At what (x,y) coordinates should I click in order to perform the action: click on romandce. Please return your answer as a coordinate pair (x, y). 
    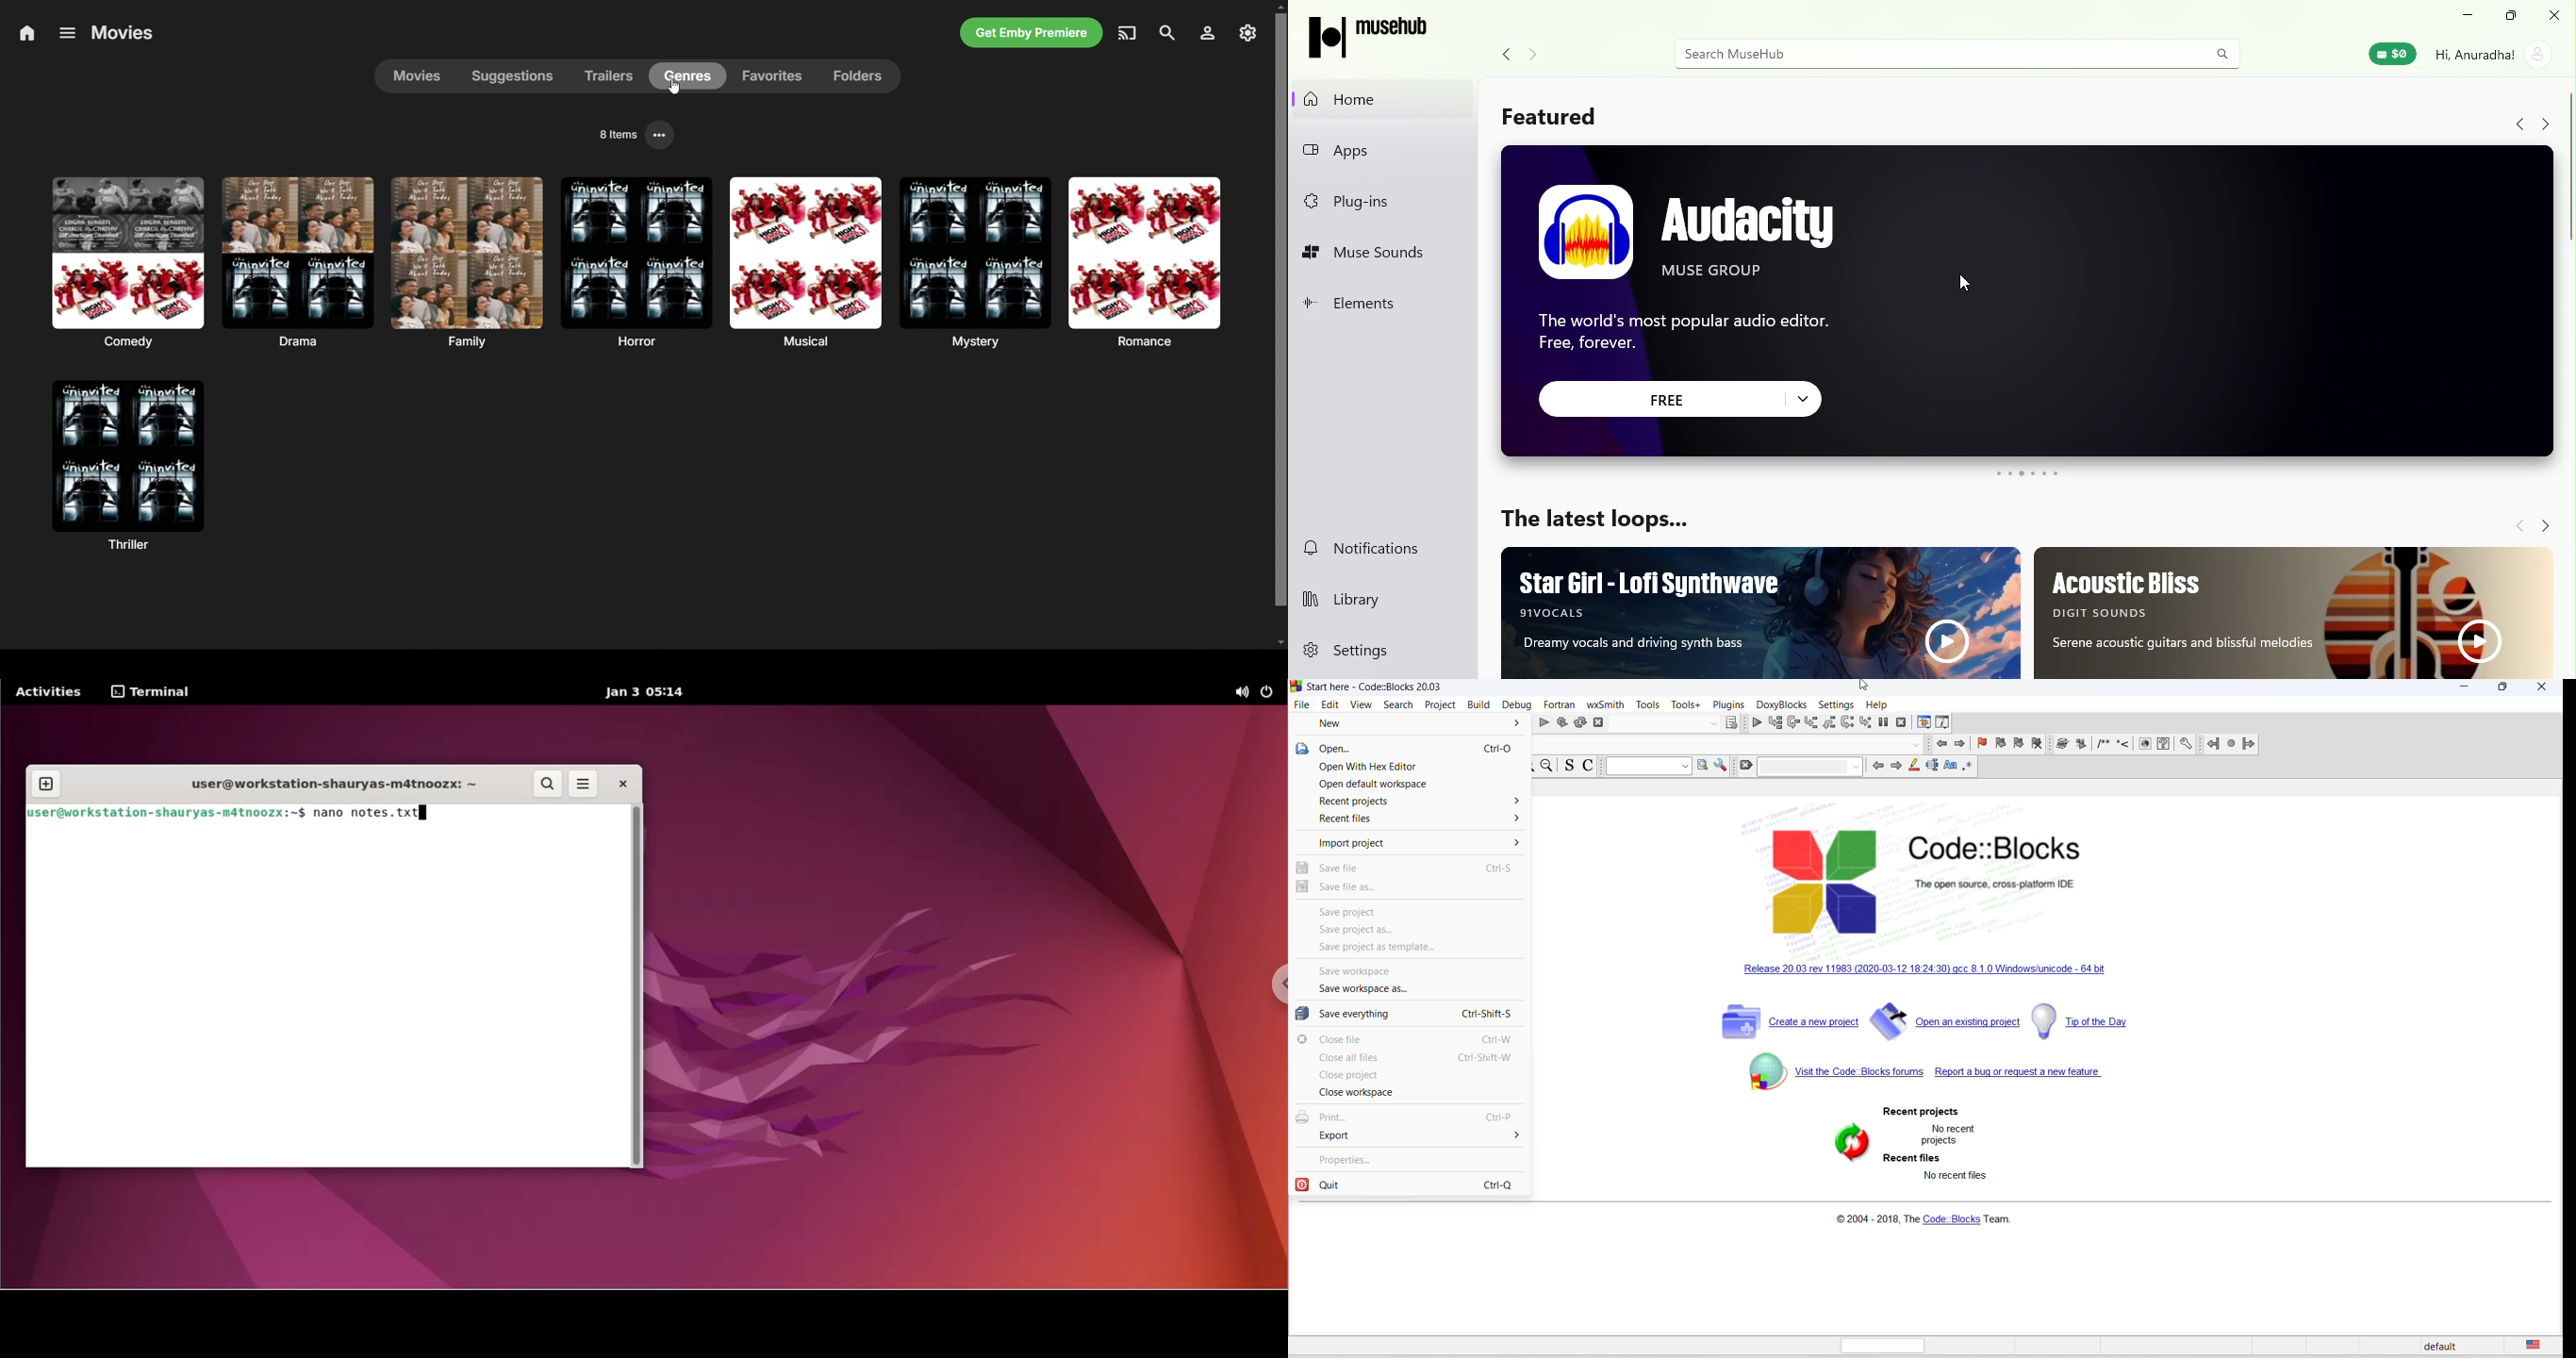
    Looking at the image, I should click on (1144, 261).